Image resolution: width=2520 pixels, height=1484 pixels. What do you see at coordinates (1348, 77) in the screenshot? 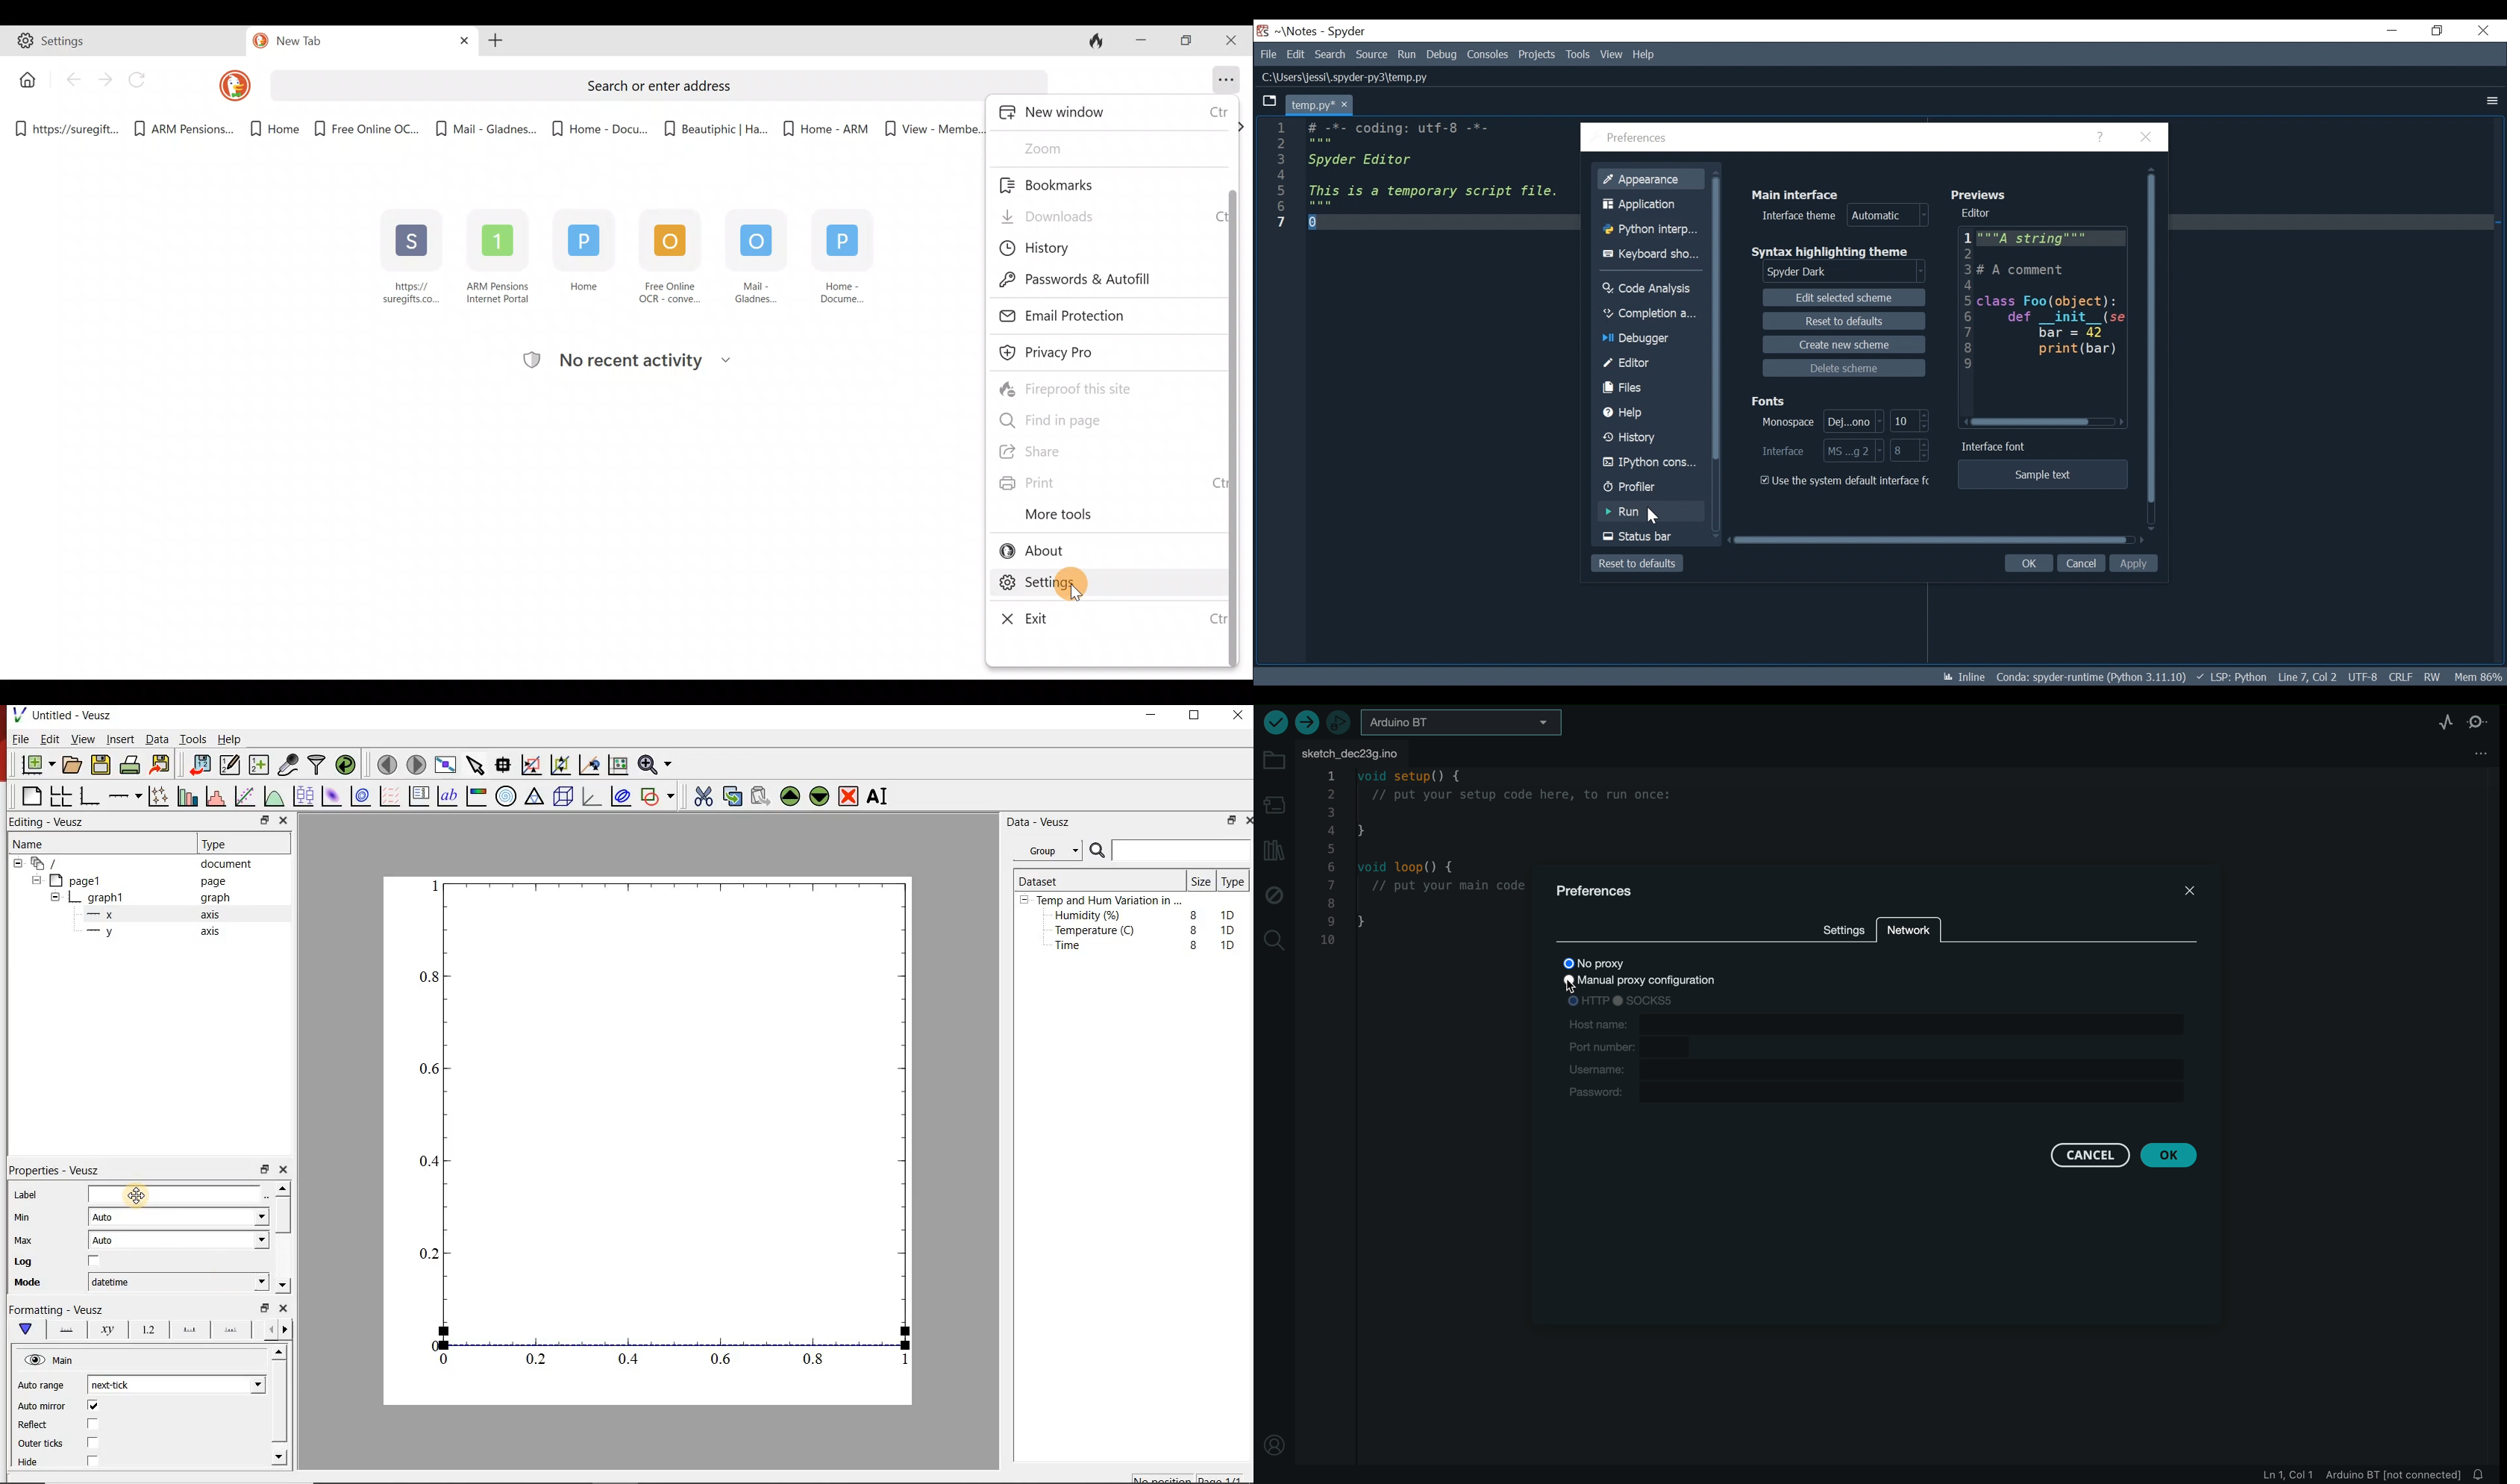
I see `File Path` at bounding box center [1348, 77].